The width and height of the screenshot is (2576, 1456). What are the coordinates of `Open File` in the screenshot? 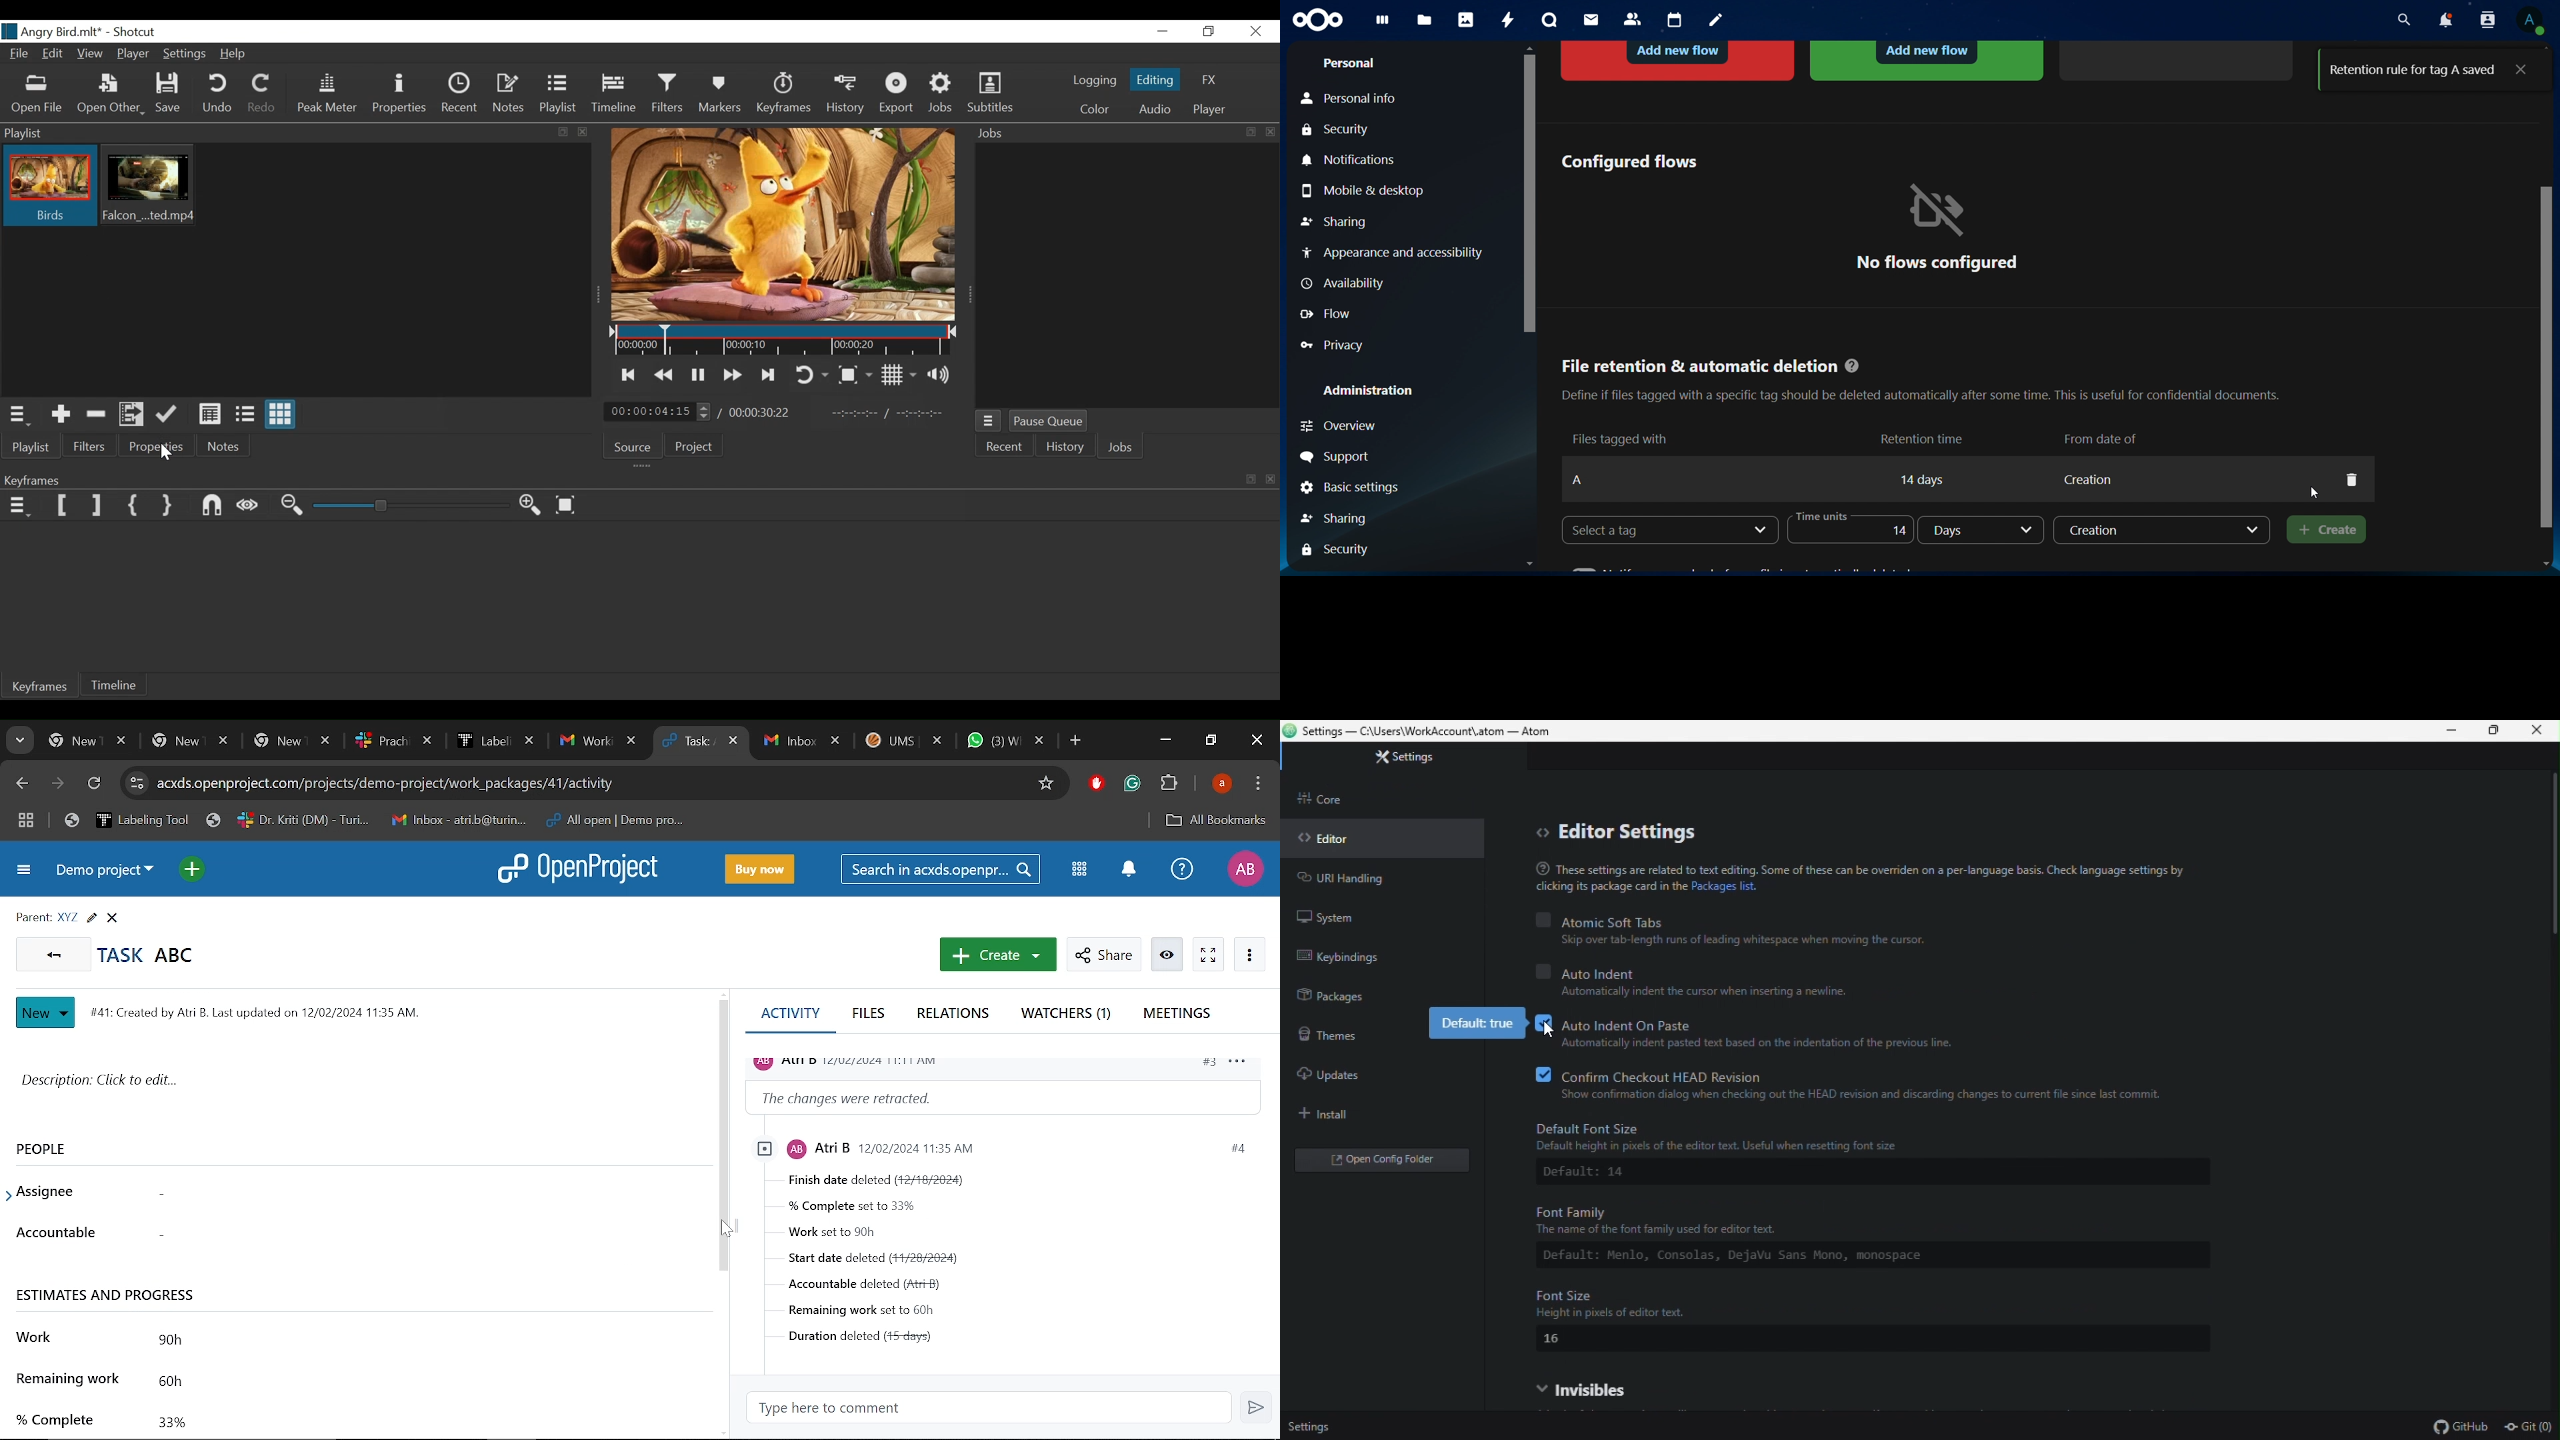 It's located at (37, 94).